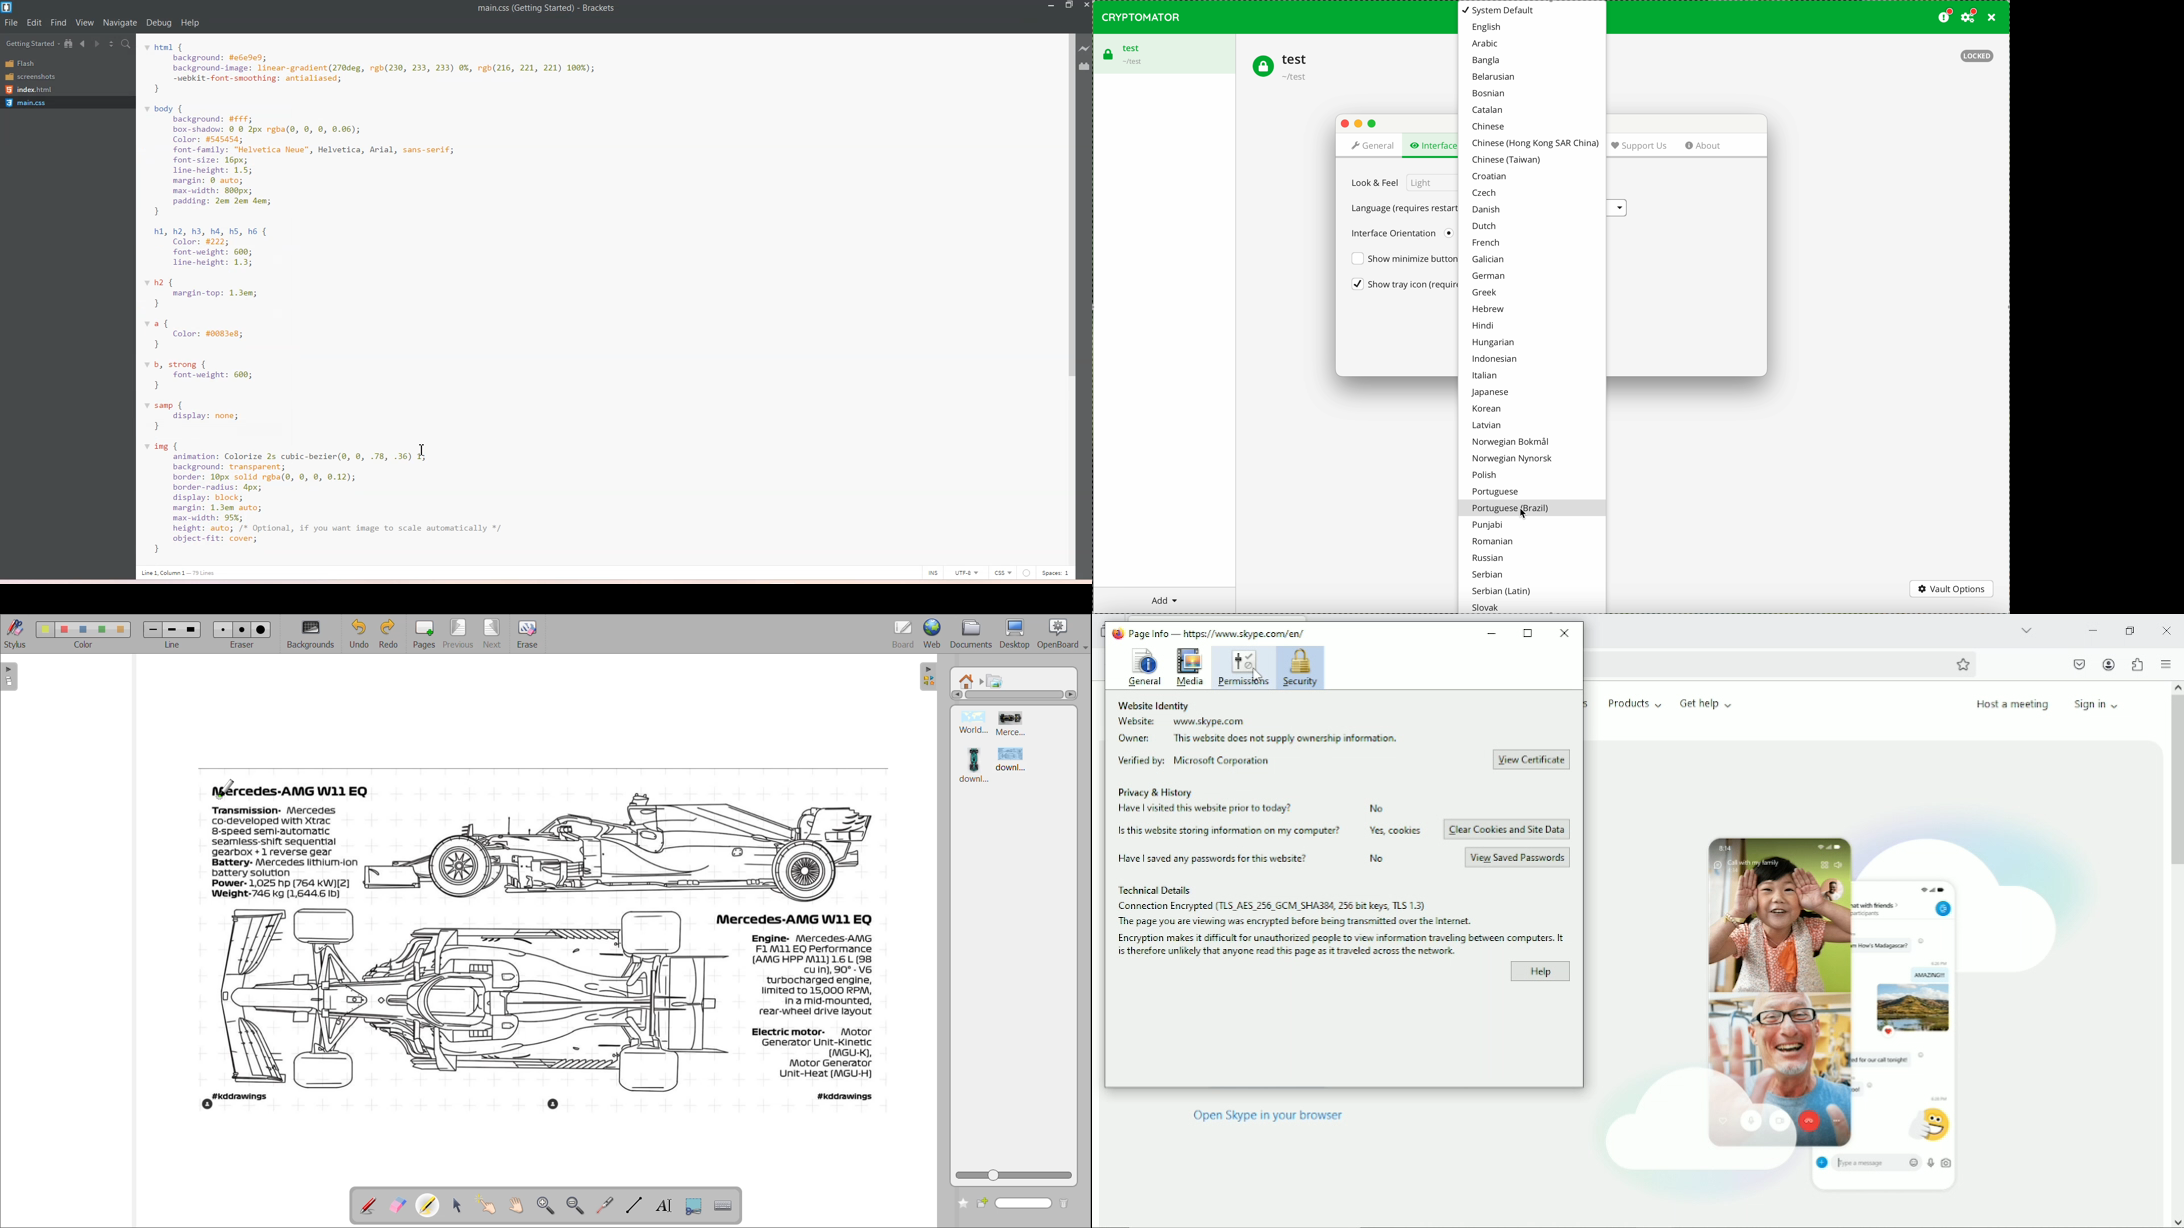 This screenshot has height=1232, width=2184. What do you see at coordinates (546, 10) in the screenshot?
I see `main.css(Getting Started)-Brackets` at bounding box center [546, 10].